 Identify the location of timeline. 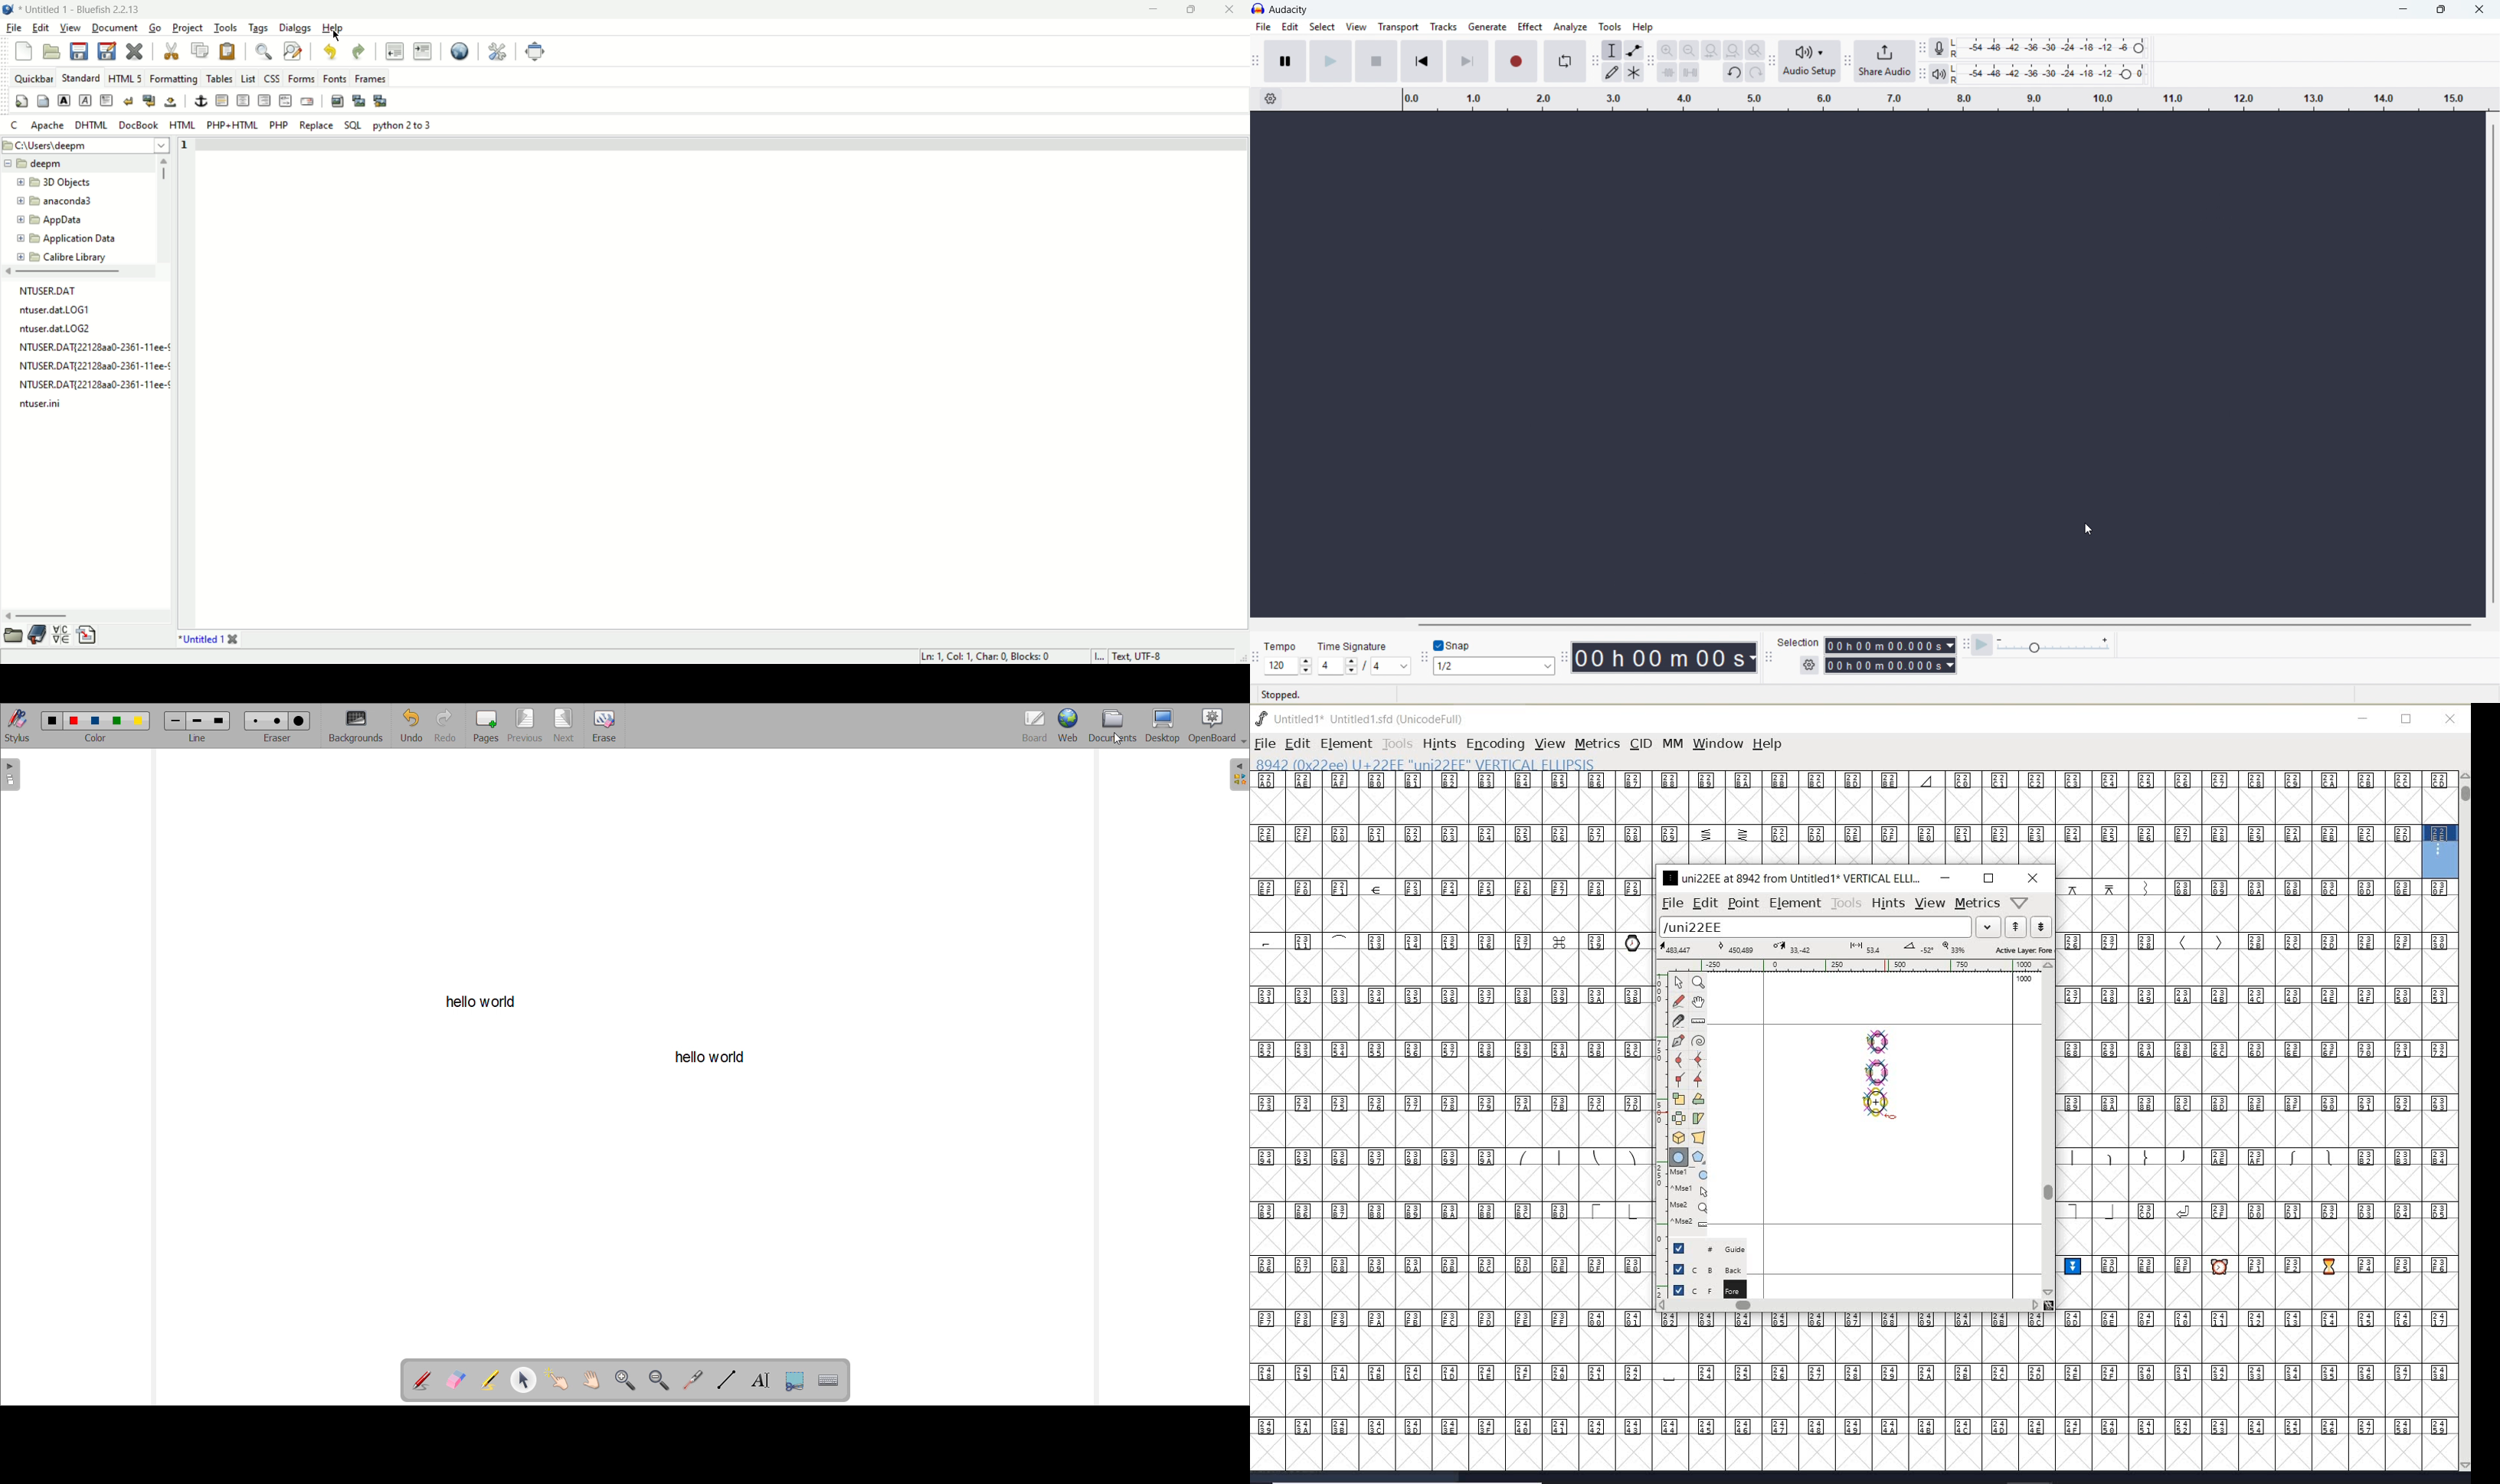
(1944, 100).